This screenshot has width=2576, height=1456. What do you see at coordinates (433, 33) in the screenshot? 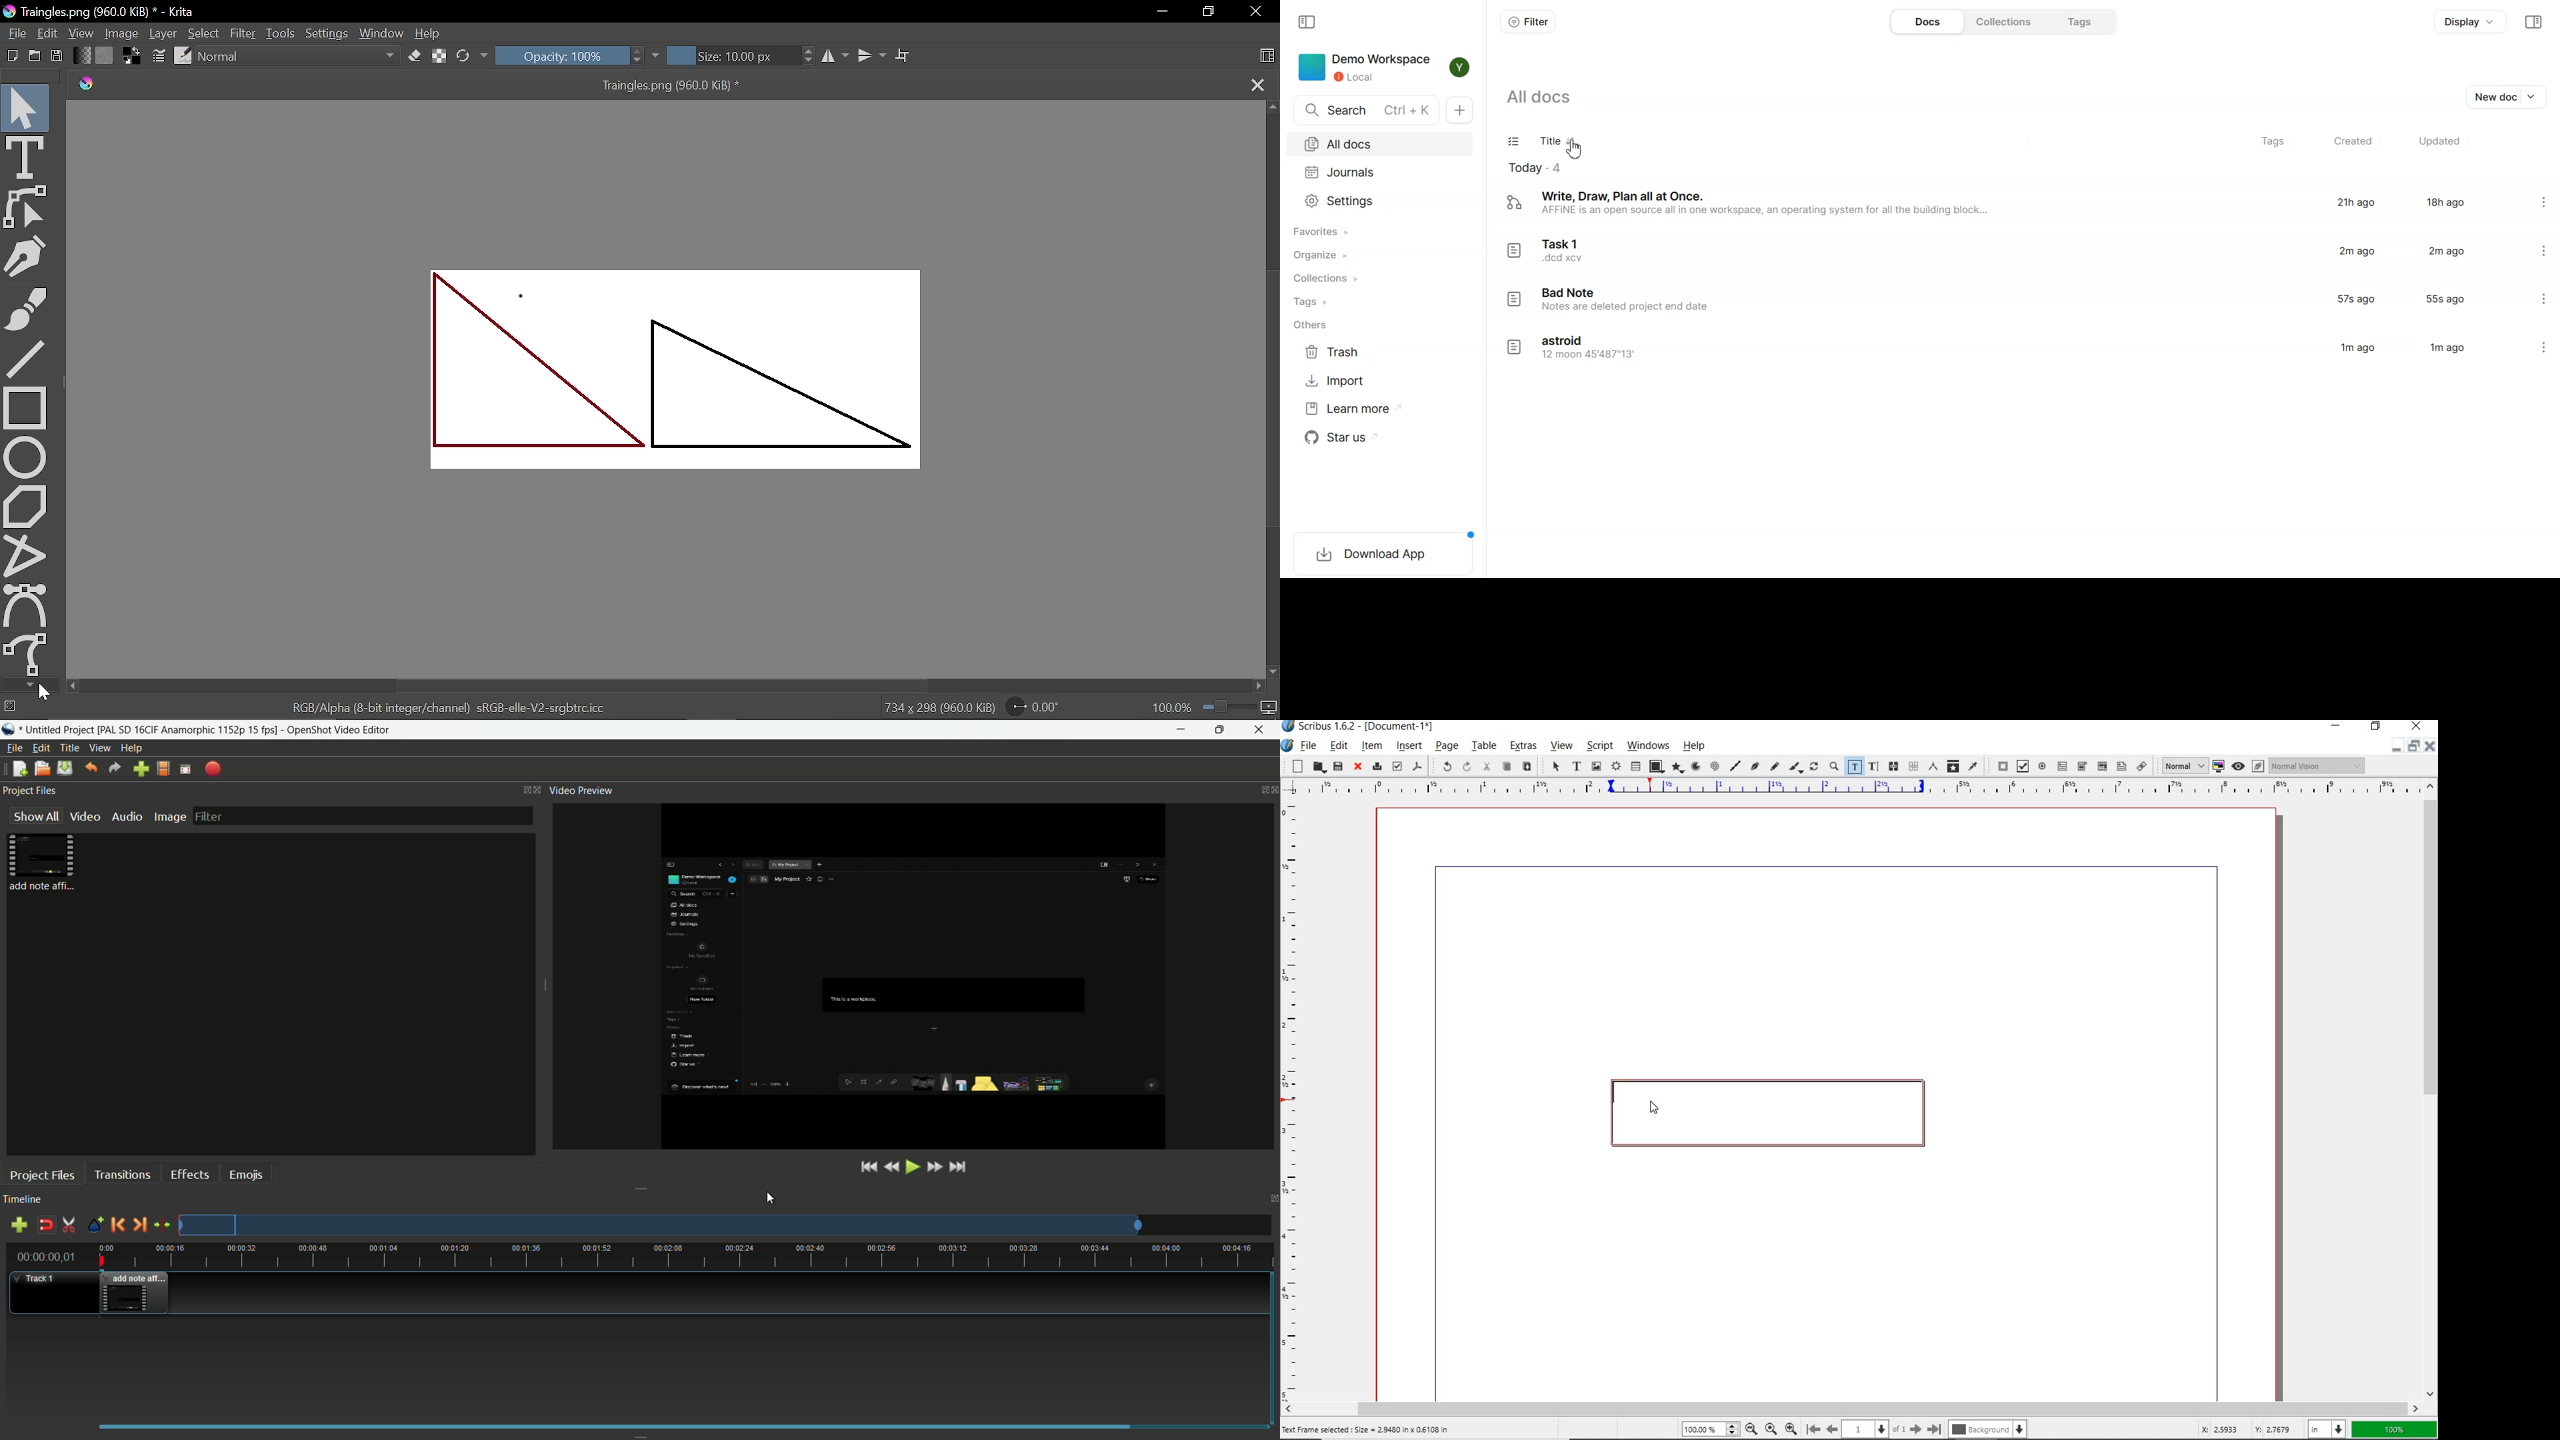
I see `Help` at bounding box center [433, 33].